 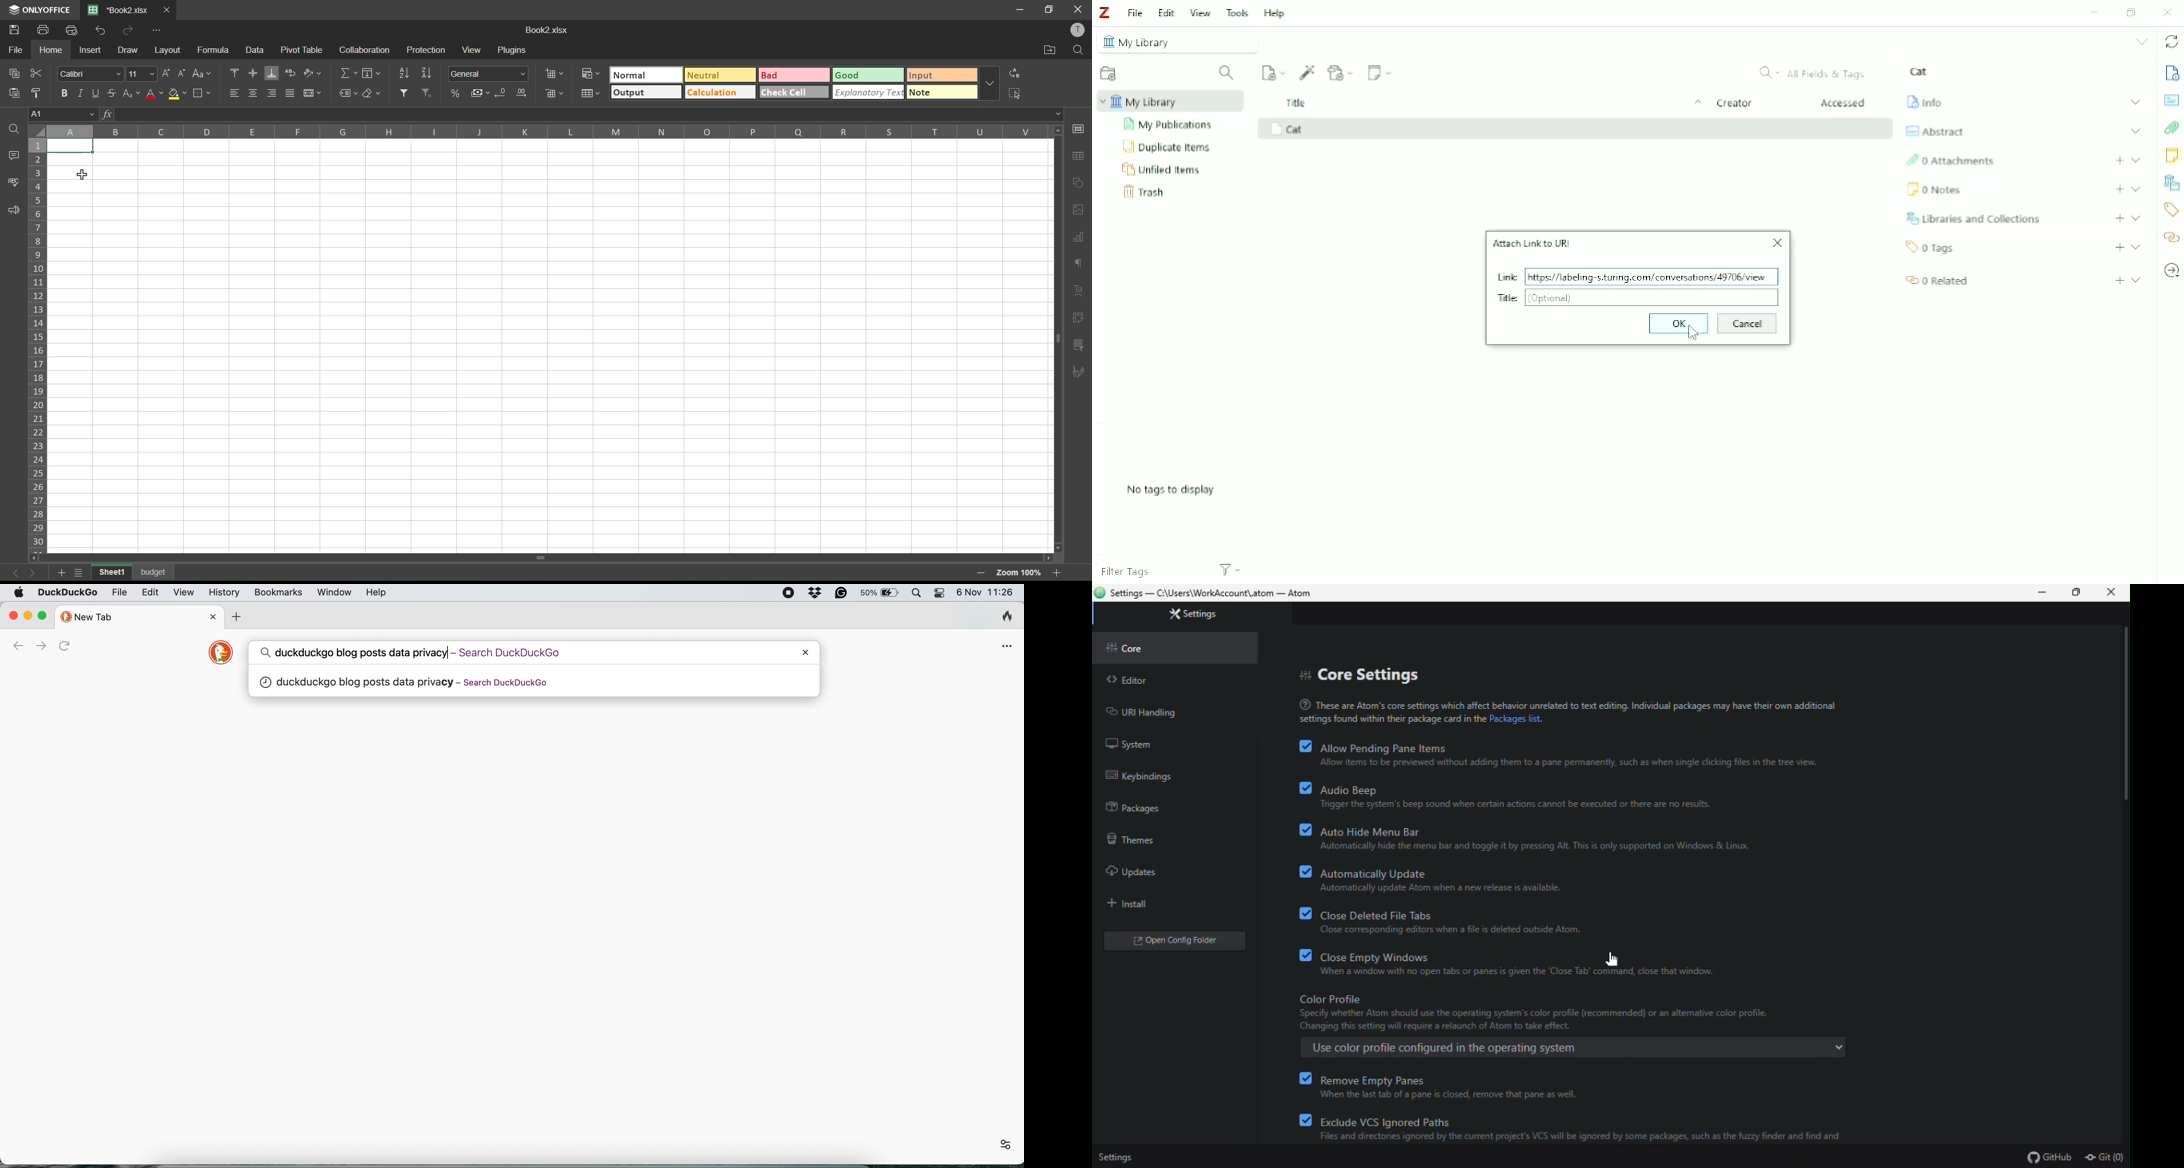 What do you see at coordinates (1237, 12) in the screenshot?
I see `Tools` at bounding box center [1237, 12].